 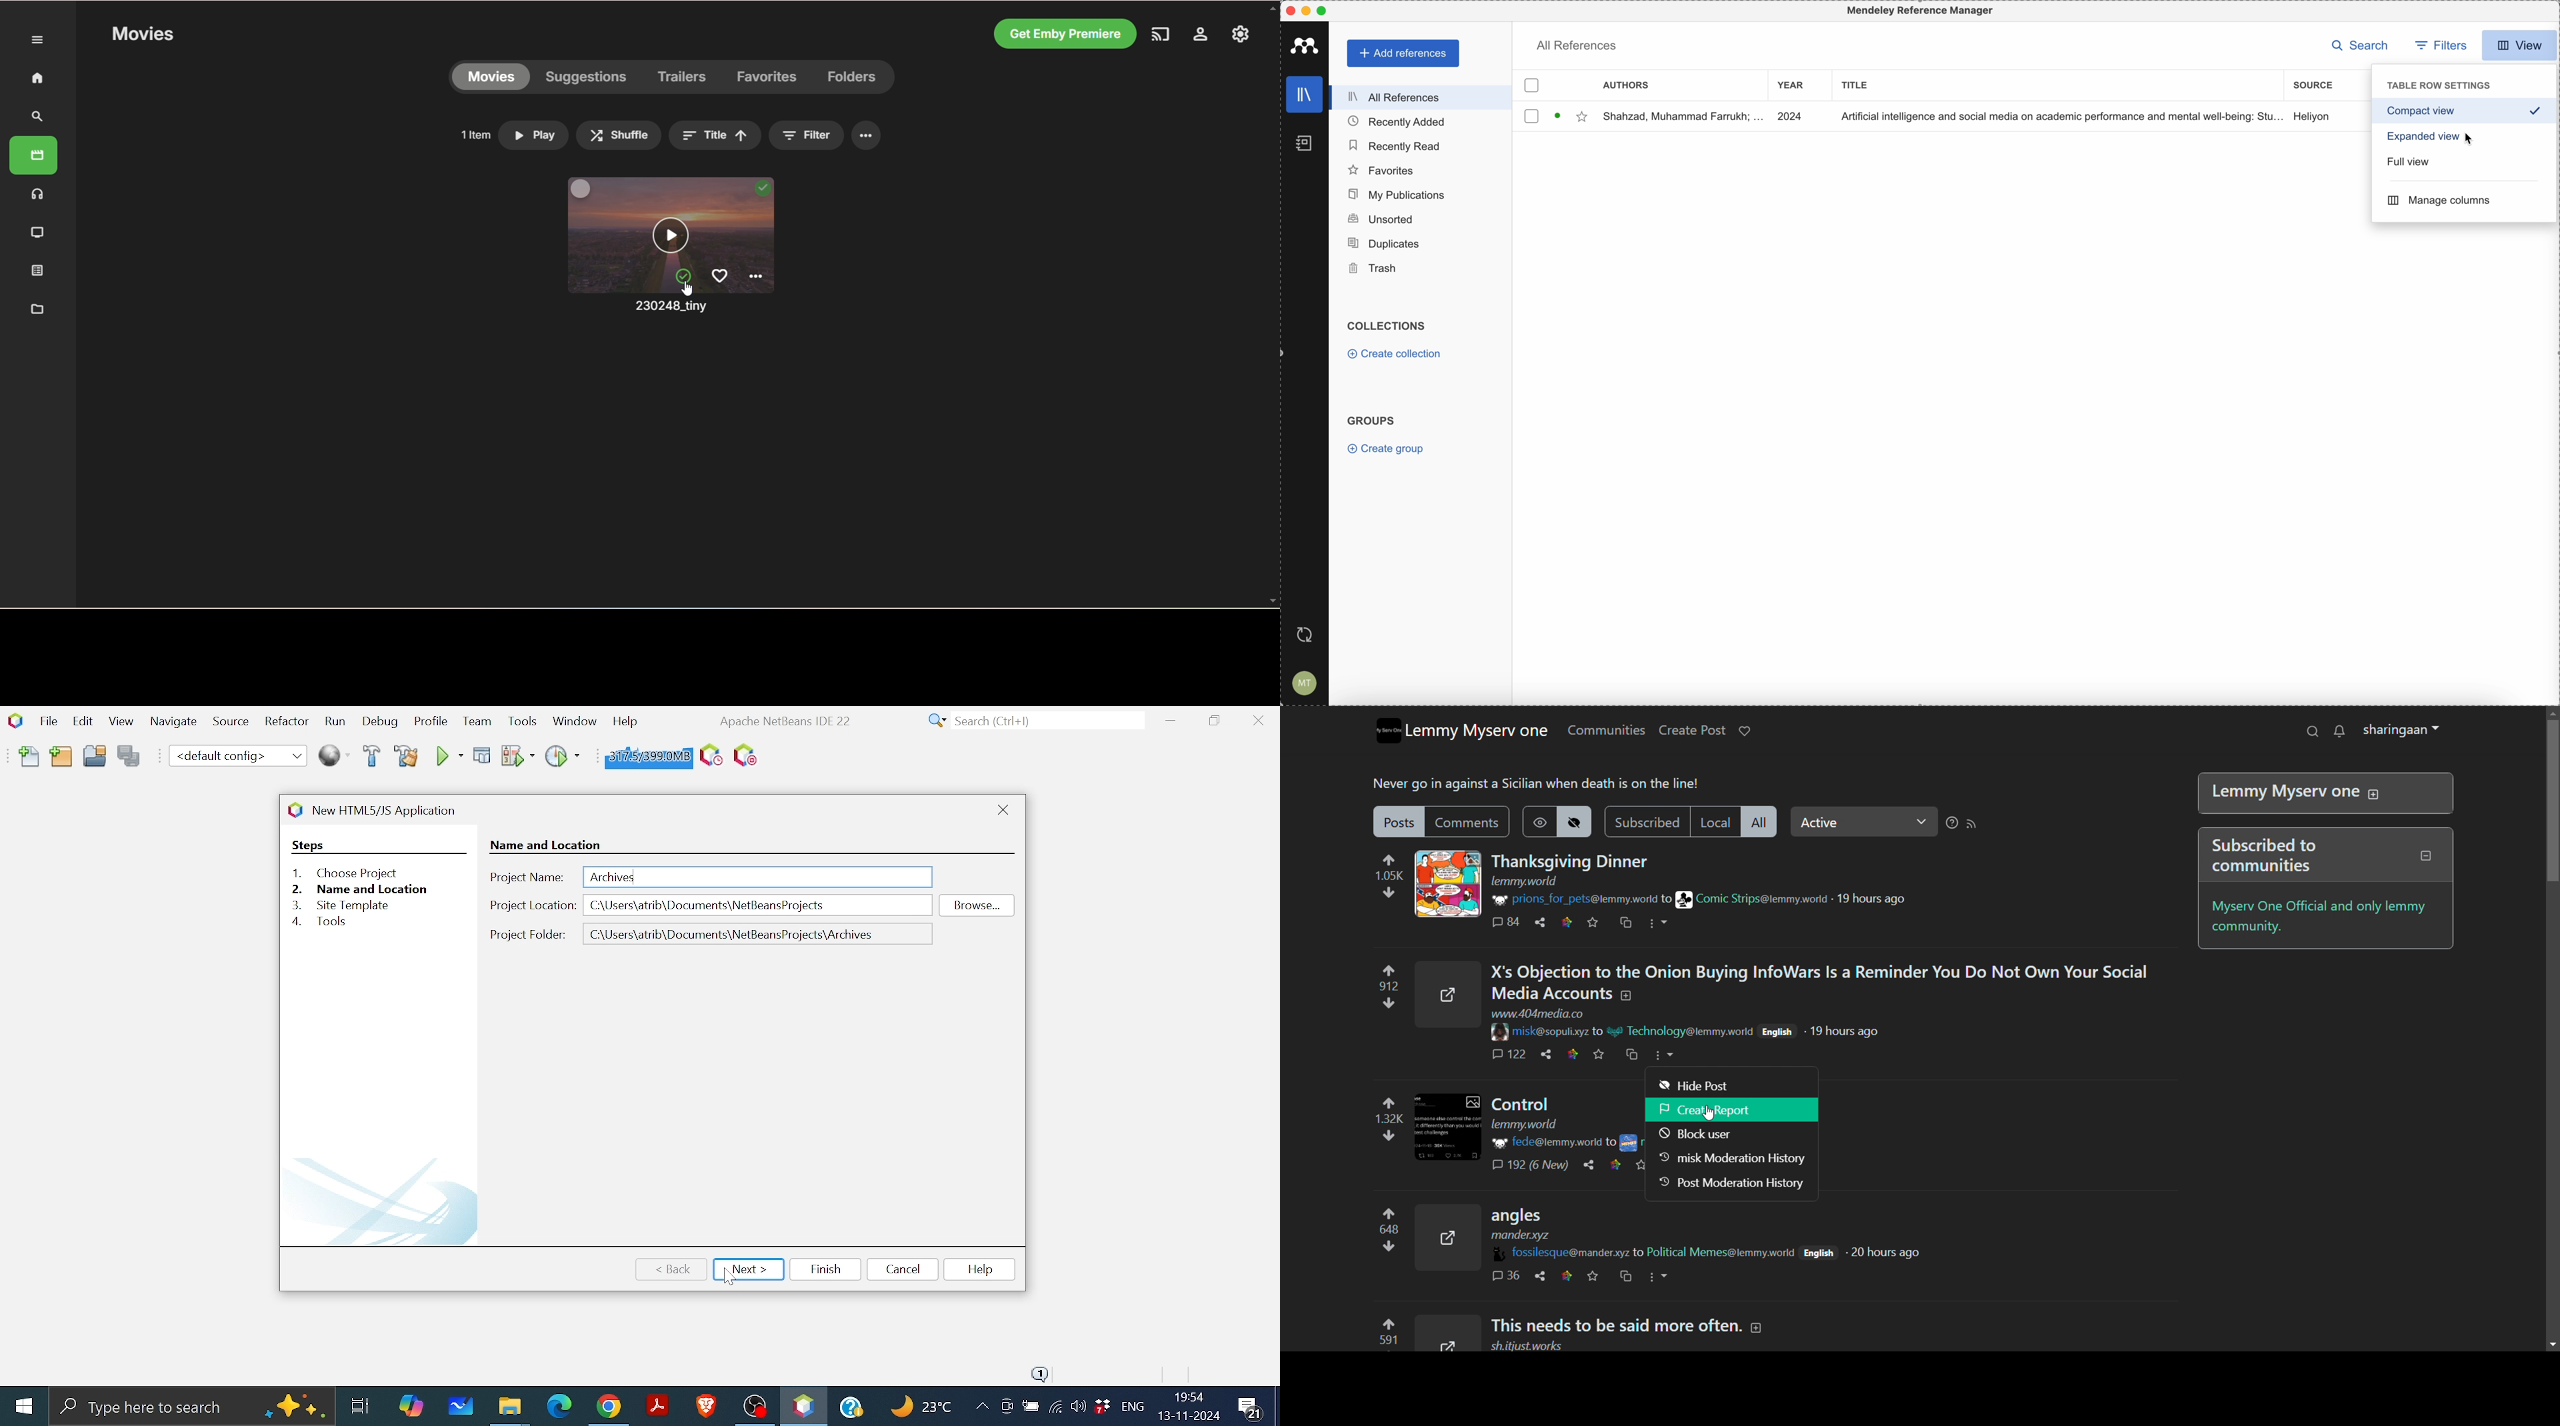 What do you see at coordinates (867, 136) in the screenshot?
I see `options` at bounding box center [867, 136].